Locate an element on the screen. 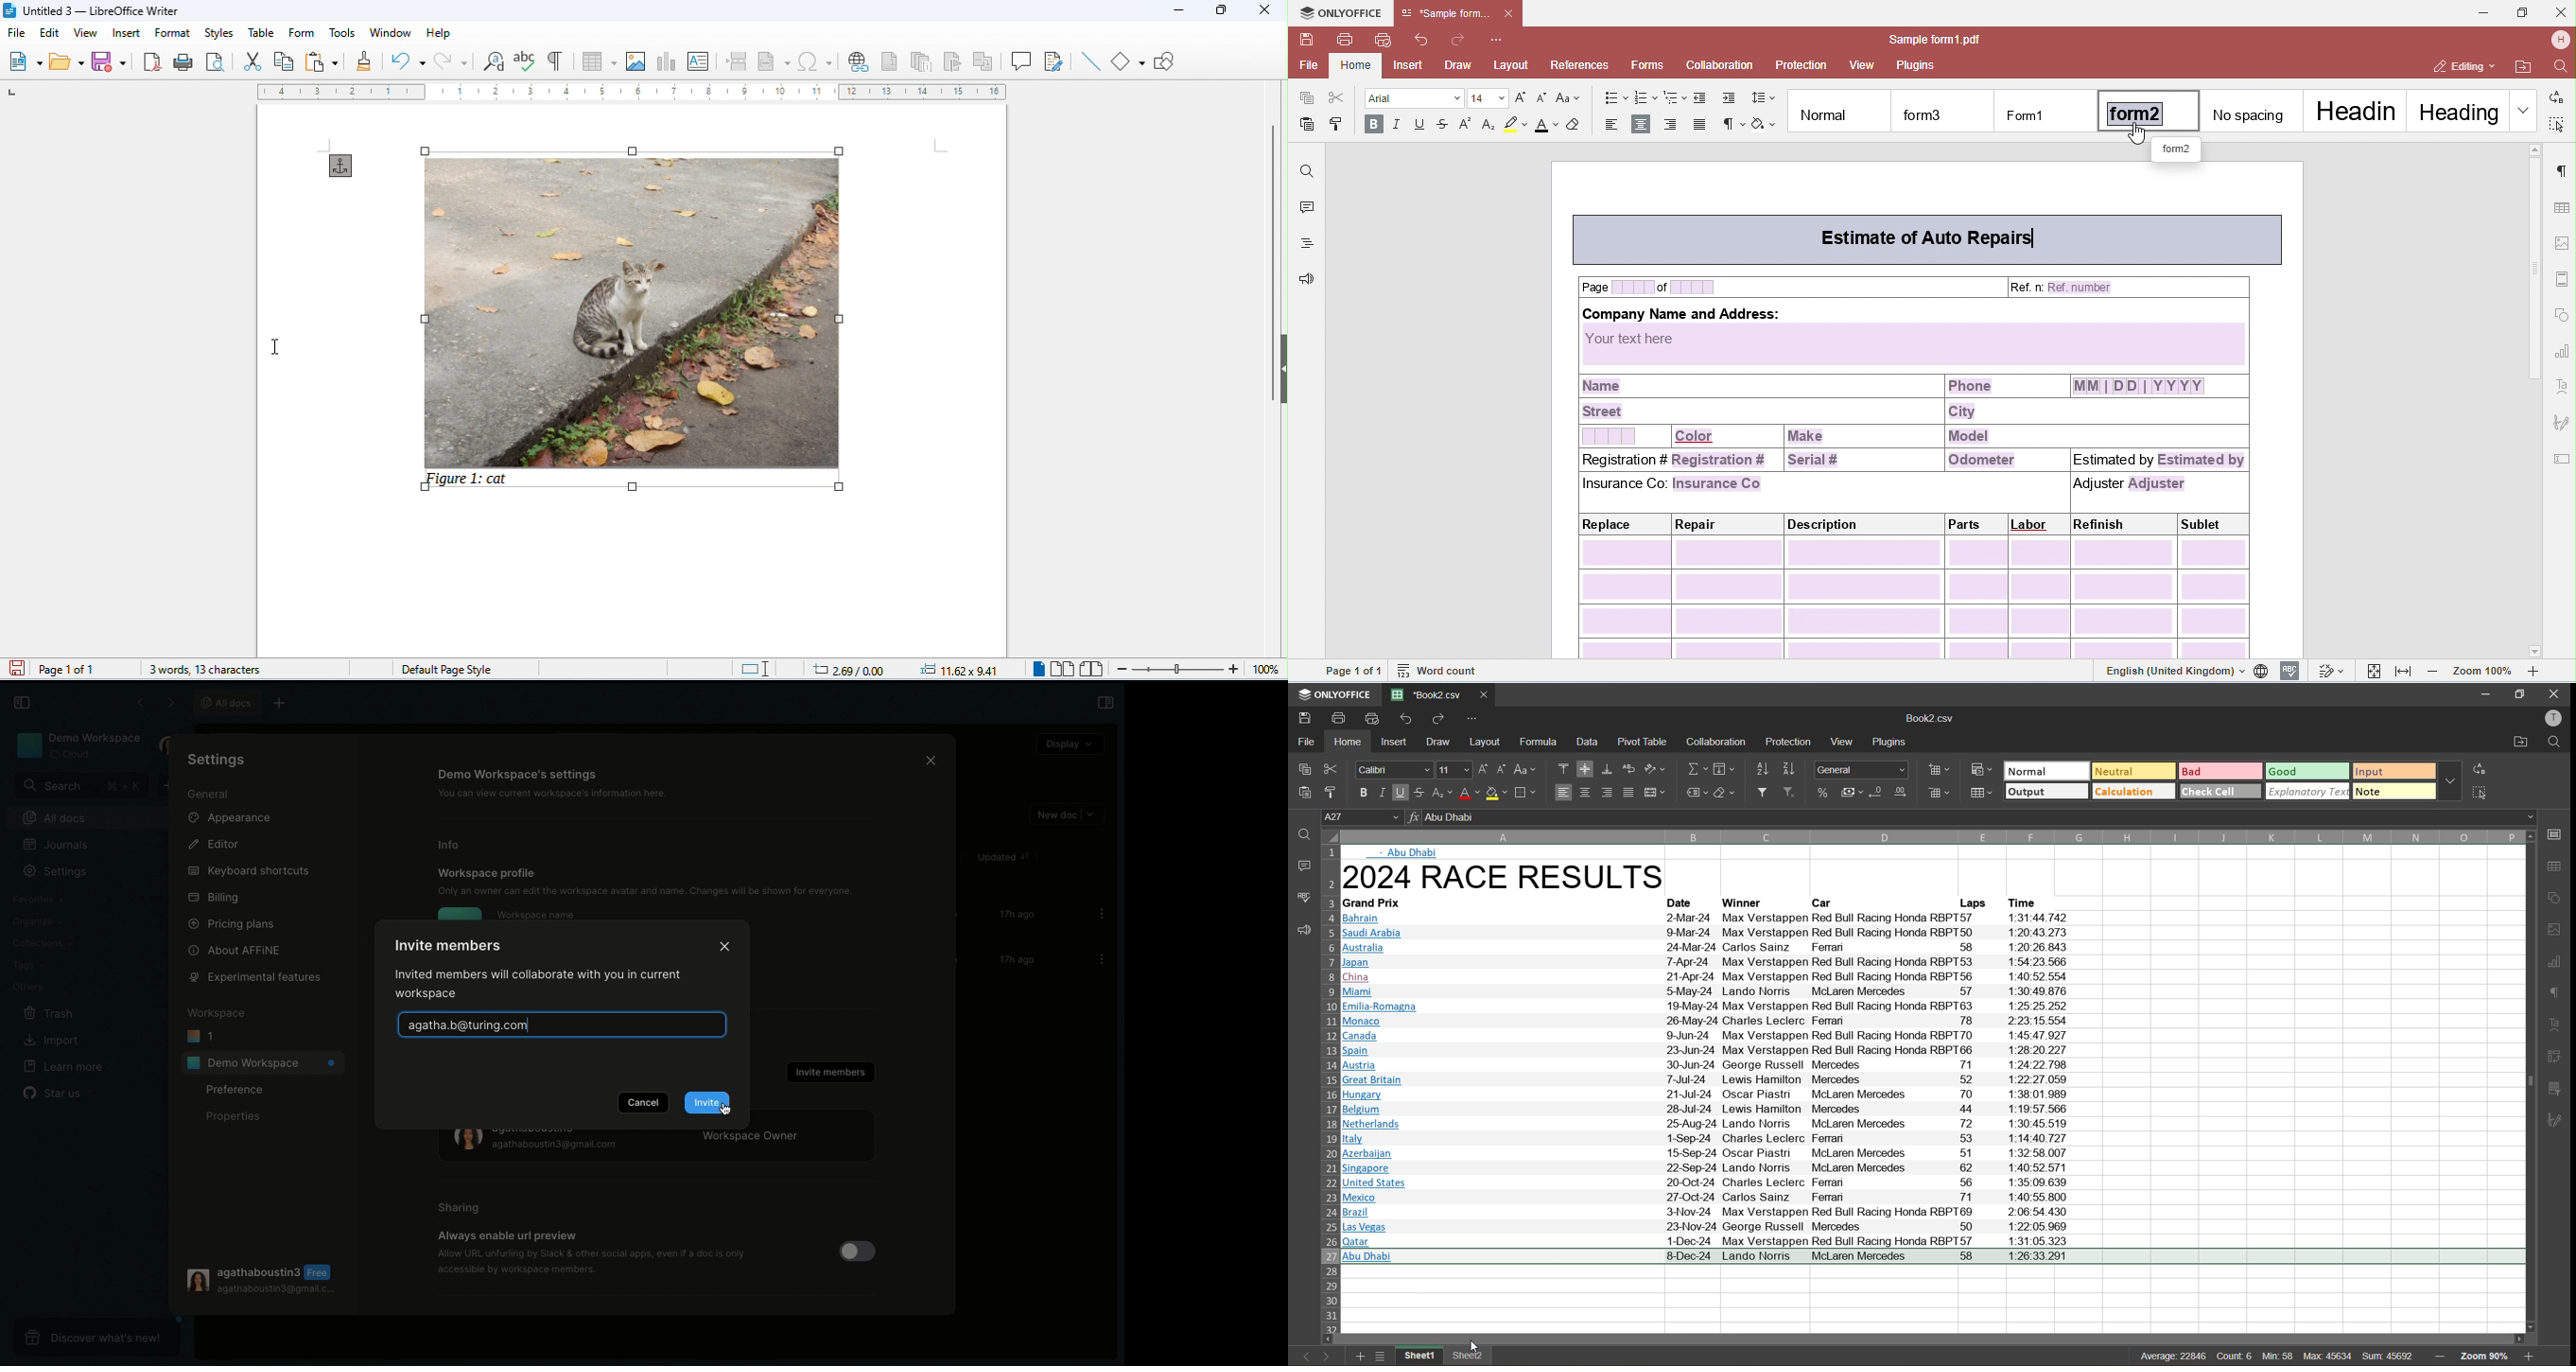   is located at coordinates (1706, 1241).